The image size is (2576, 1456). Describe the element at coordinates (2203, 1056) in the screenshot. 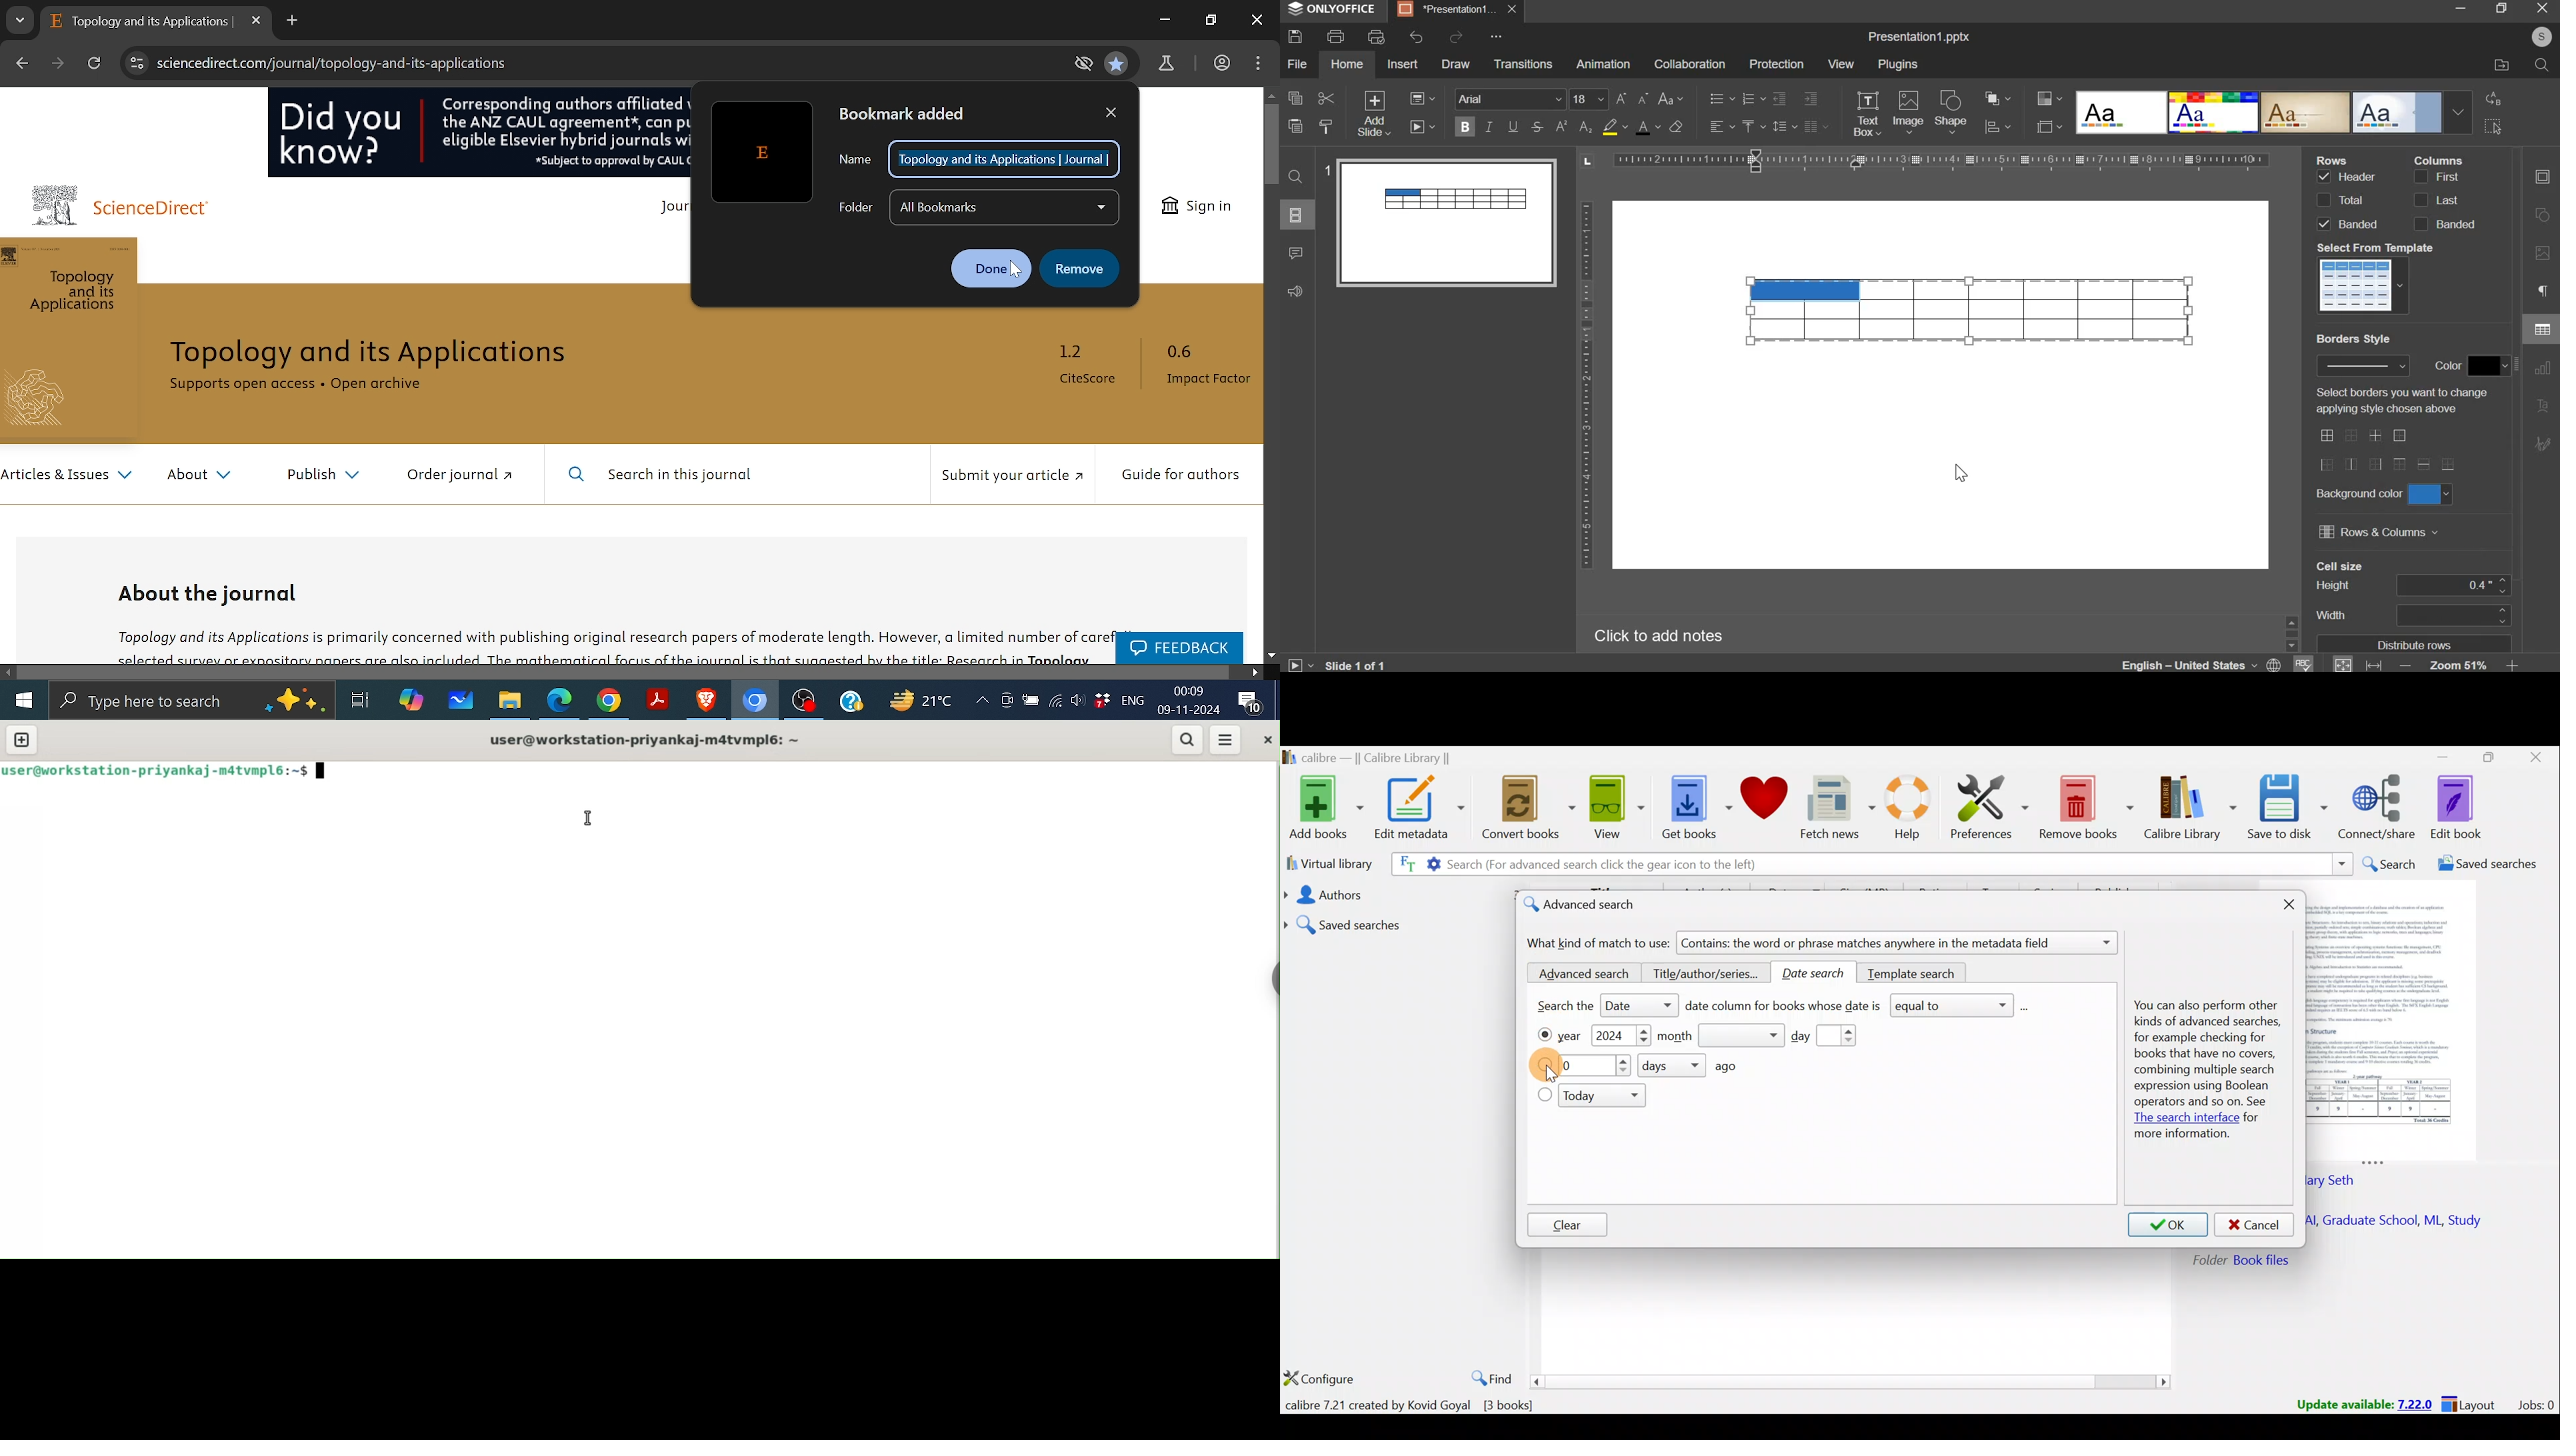

I see `You can also perform other kinds of advanced searches, for example checking for books that have no covers, combining multiple search expression using Boolean operators and so on. See` at that location.